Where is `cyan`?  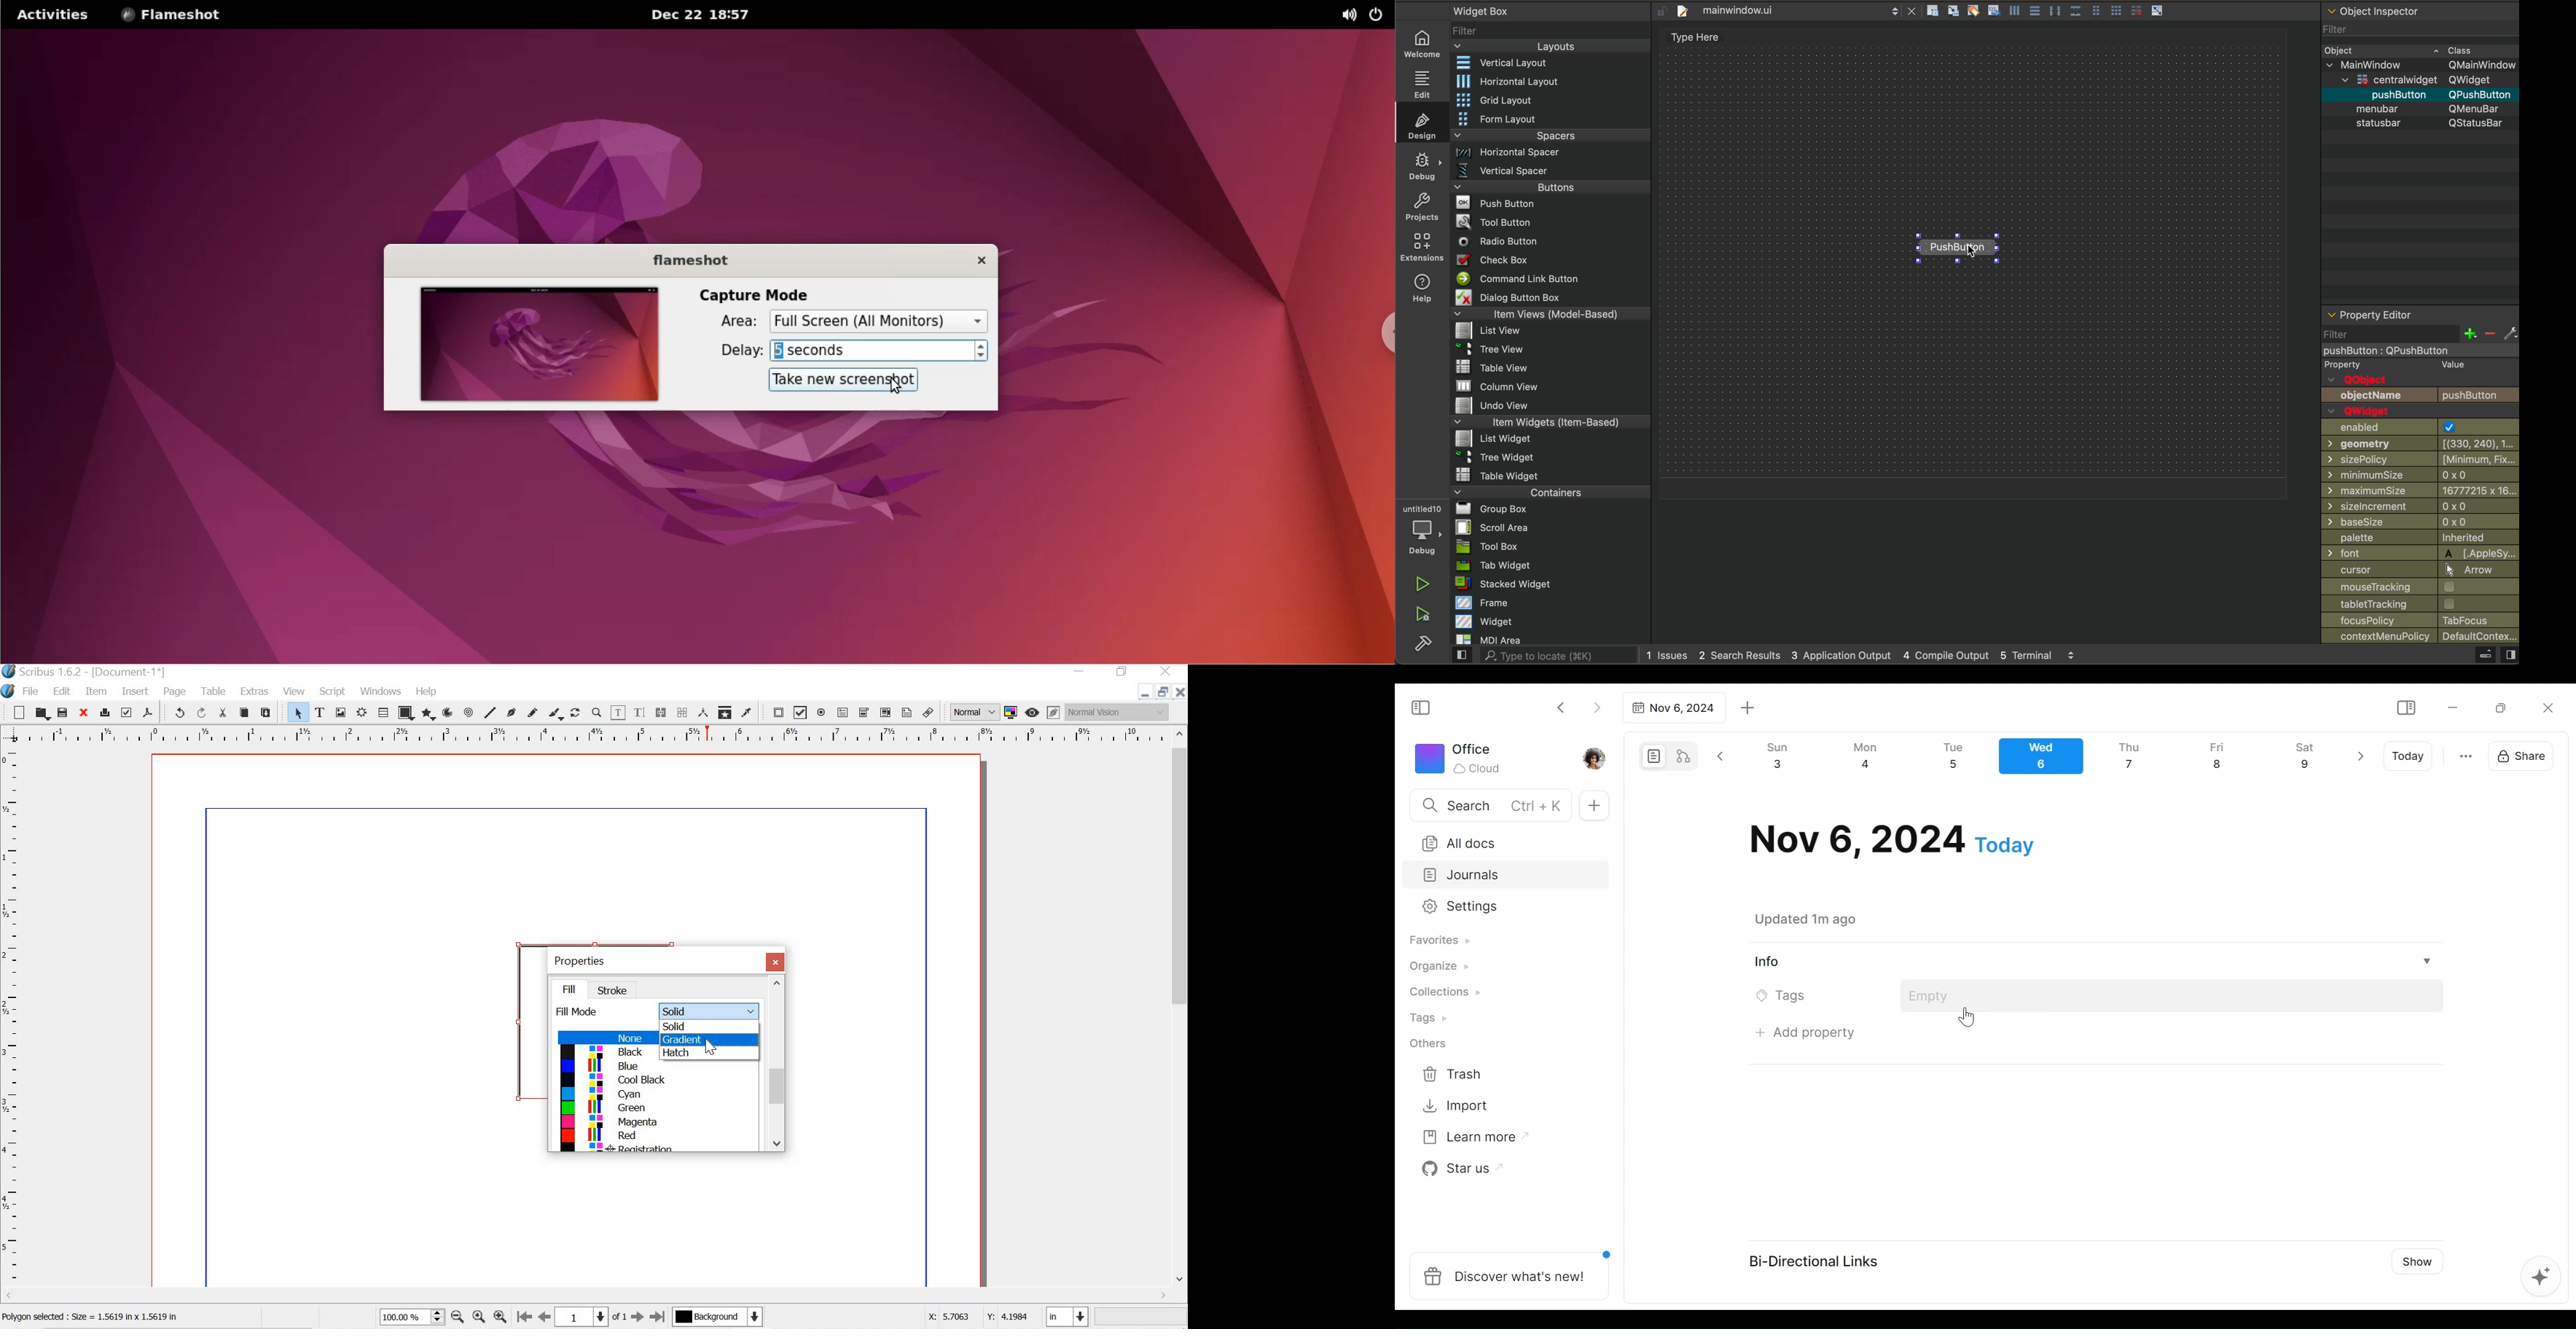
cyan is located at coordinates (657, 1095).